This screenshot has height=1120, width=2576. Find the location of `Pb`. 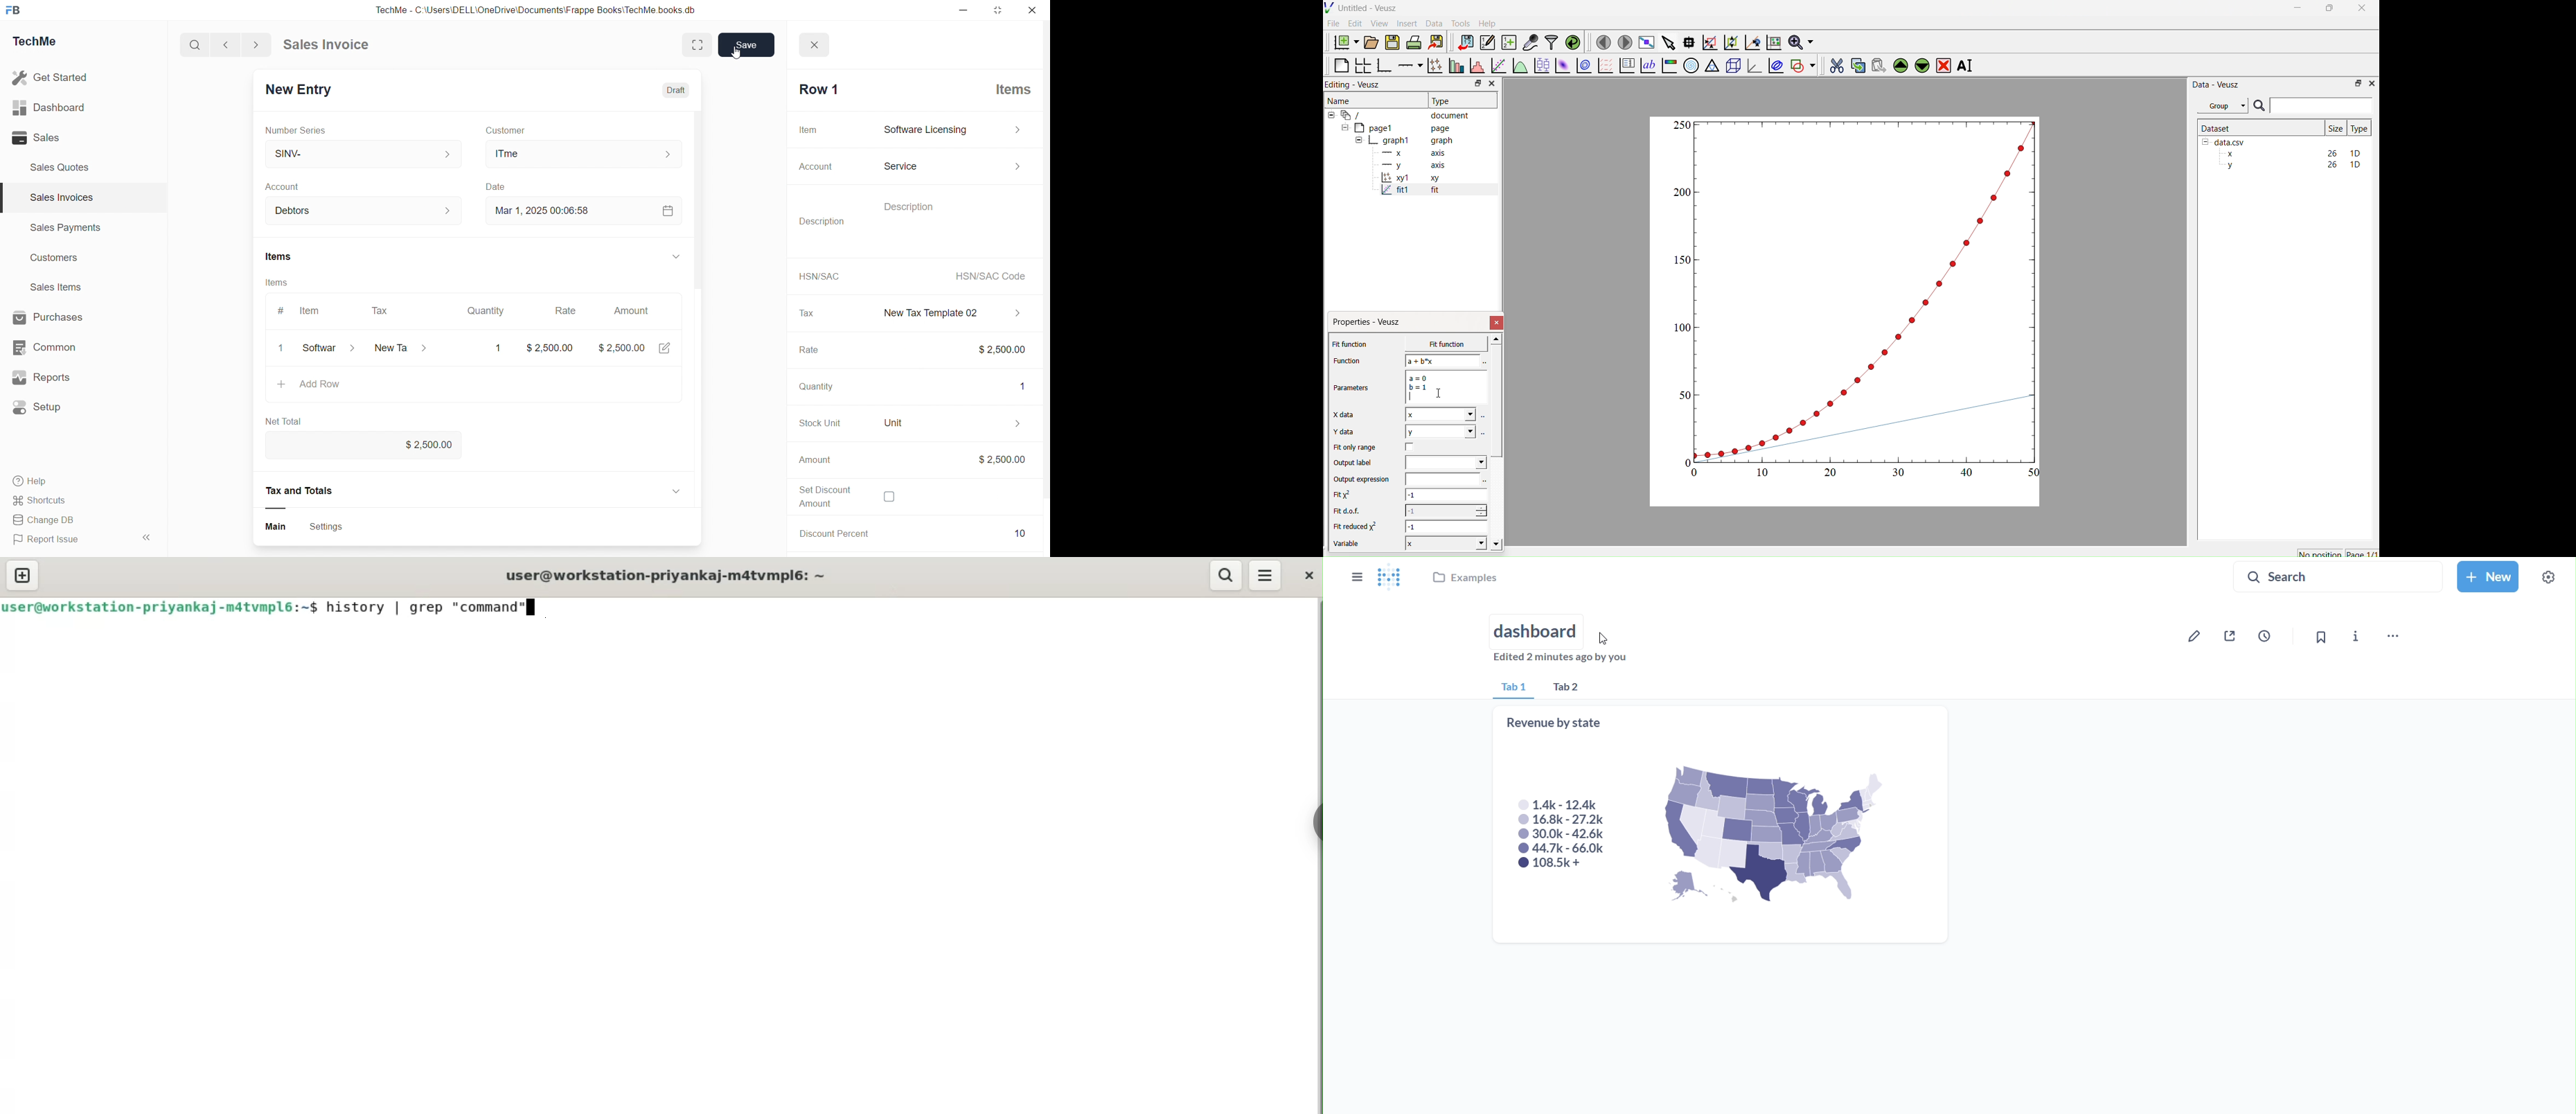

Pb is located at coordinates (973, 533).